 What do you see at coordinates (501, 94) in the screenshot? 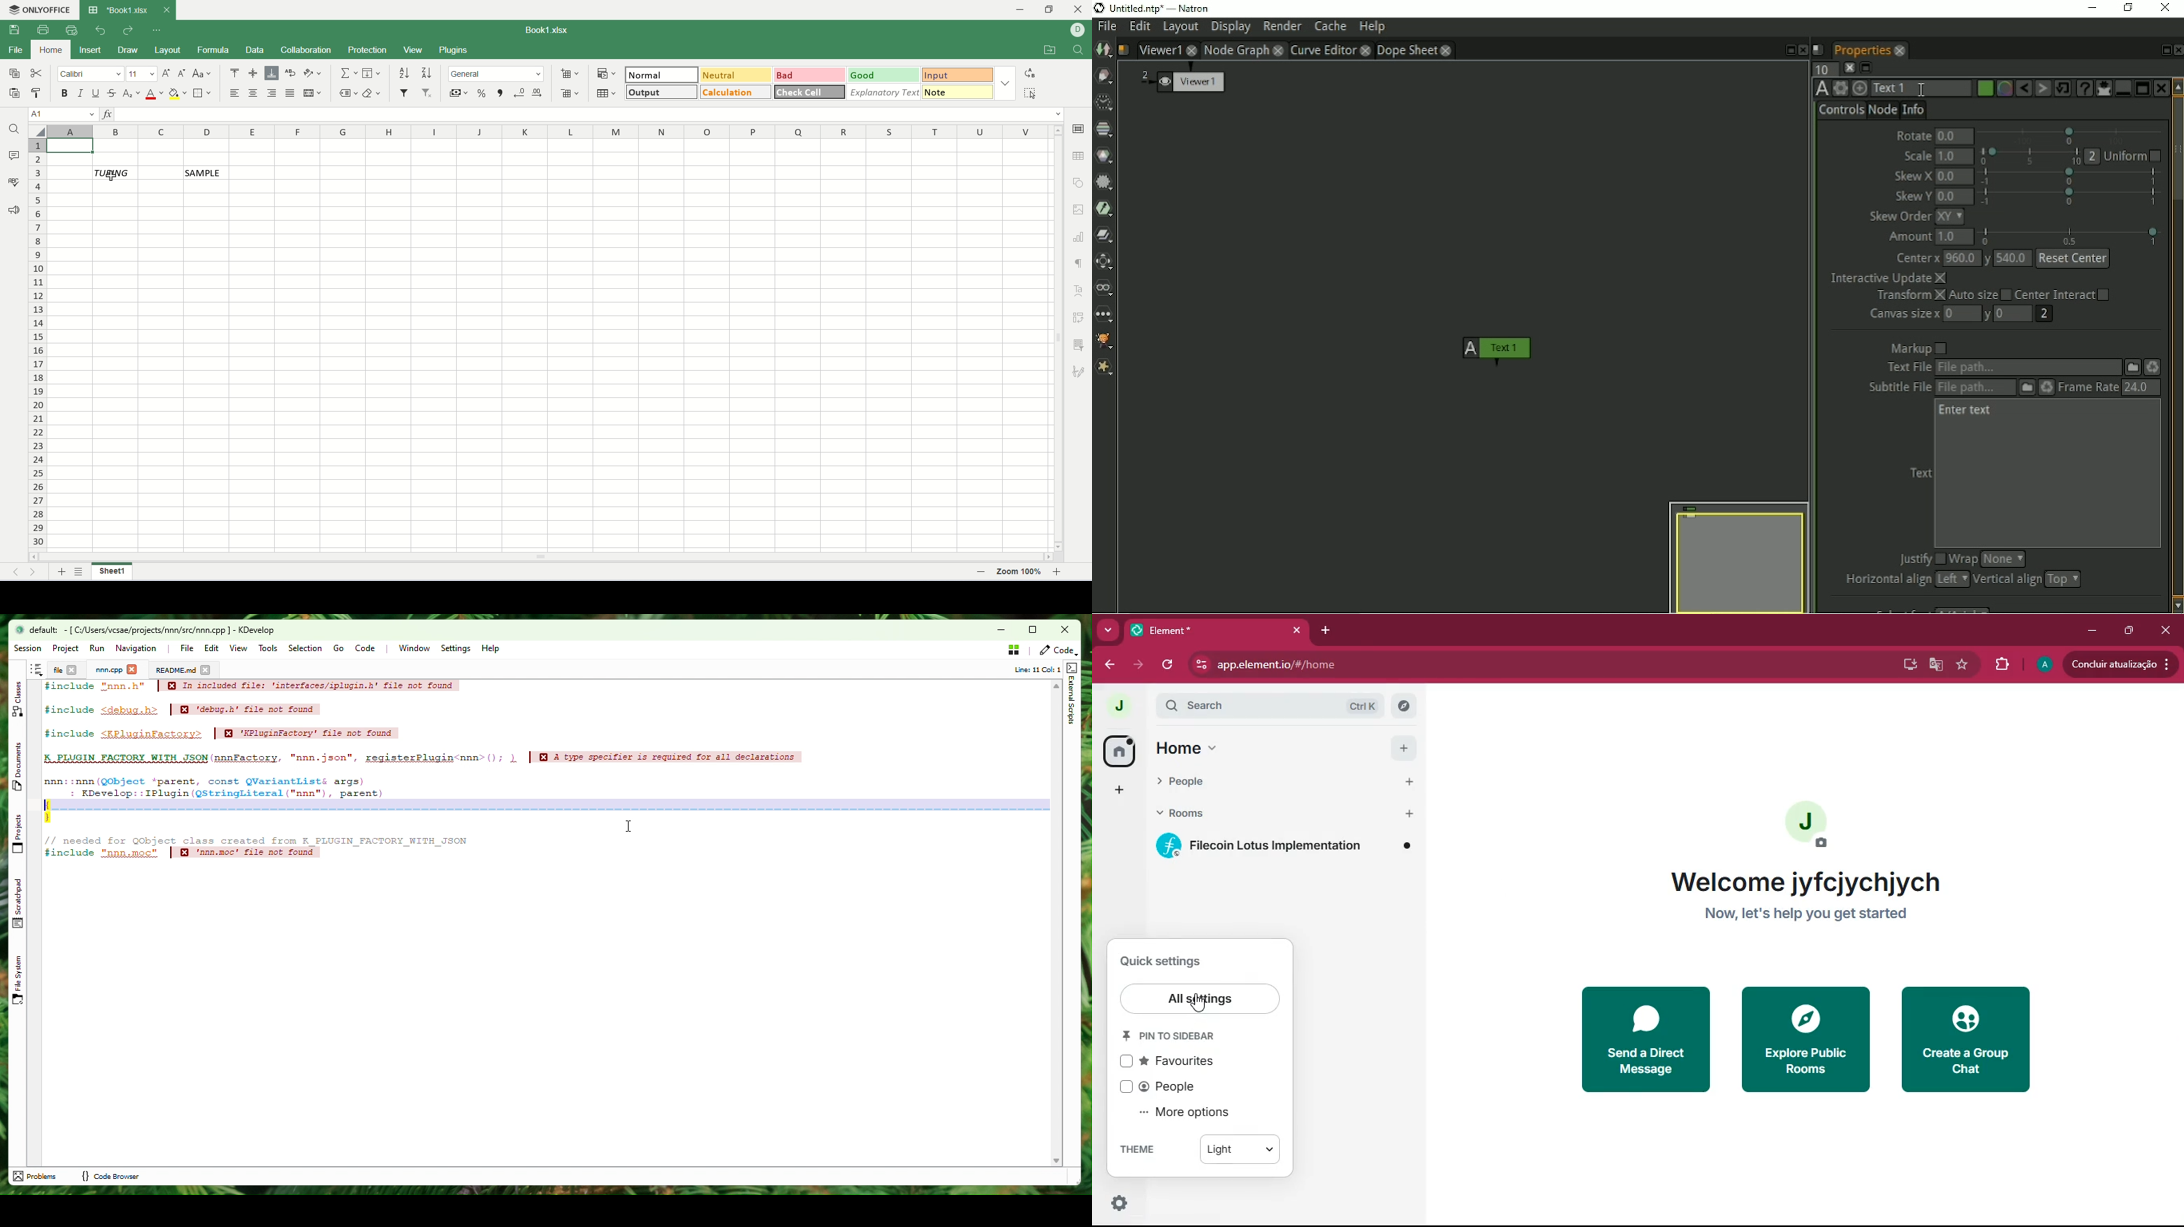
I see `comma style` at bounding box center [501, 94].